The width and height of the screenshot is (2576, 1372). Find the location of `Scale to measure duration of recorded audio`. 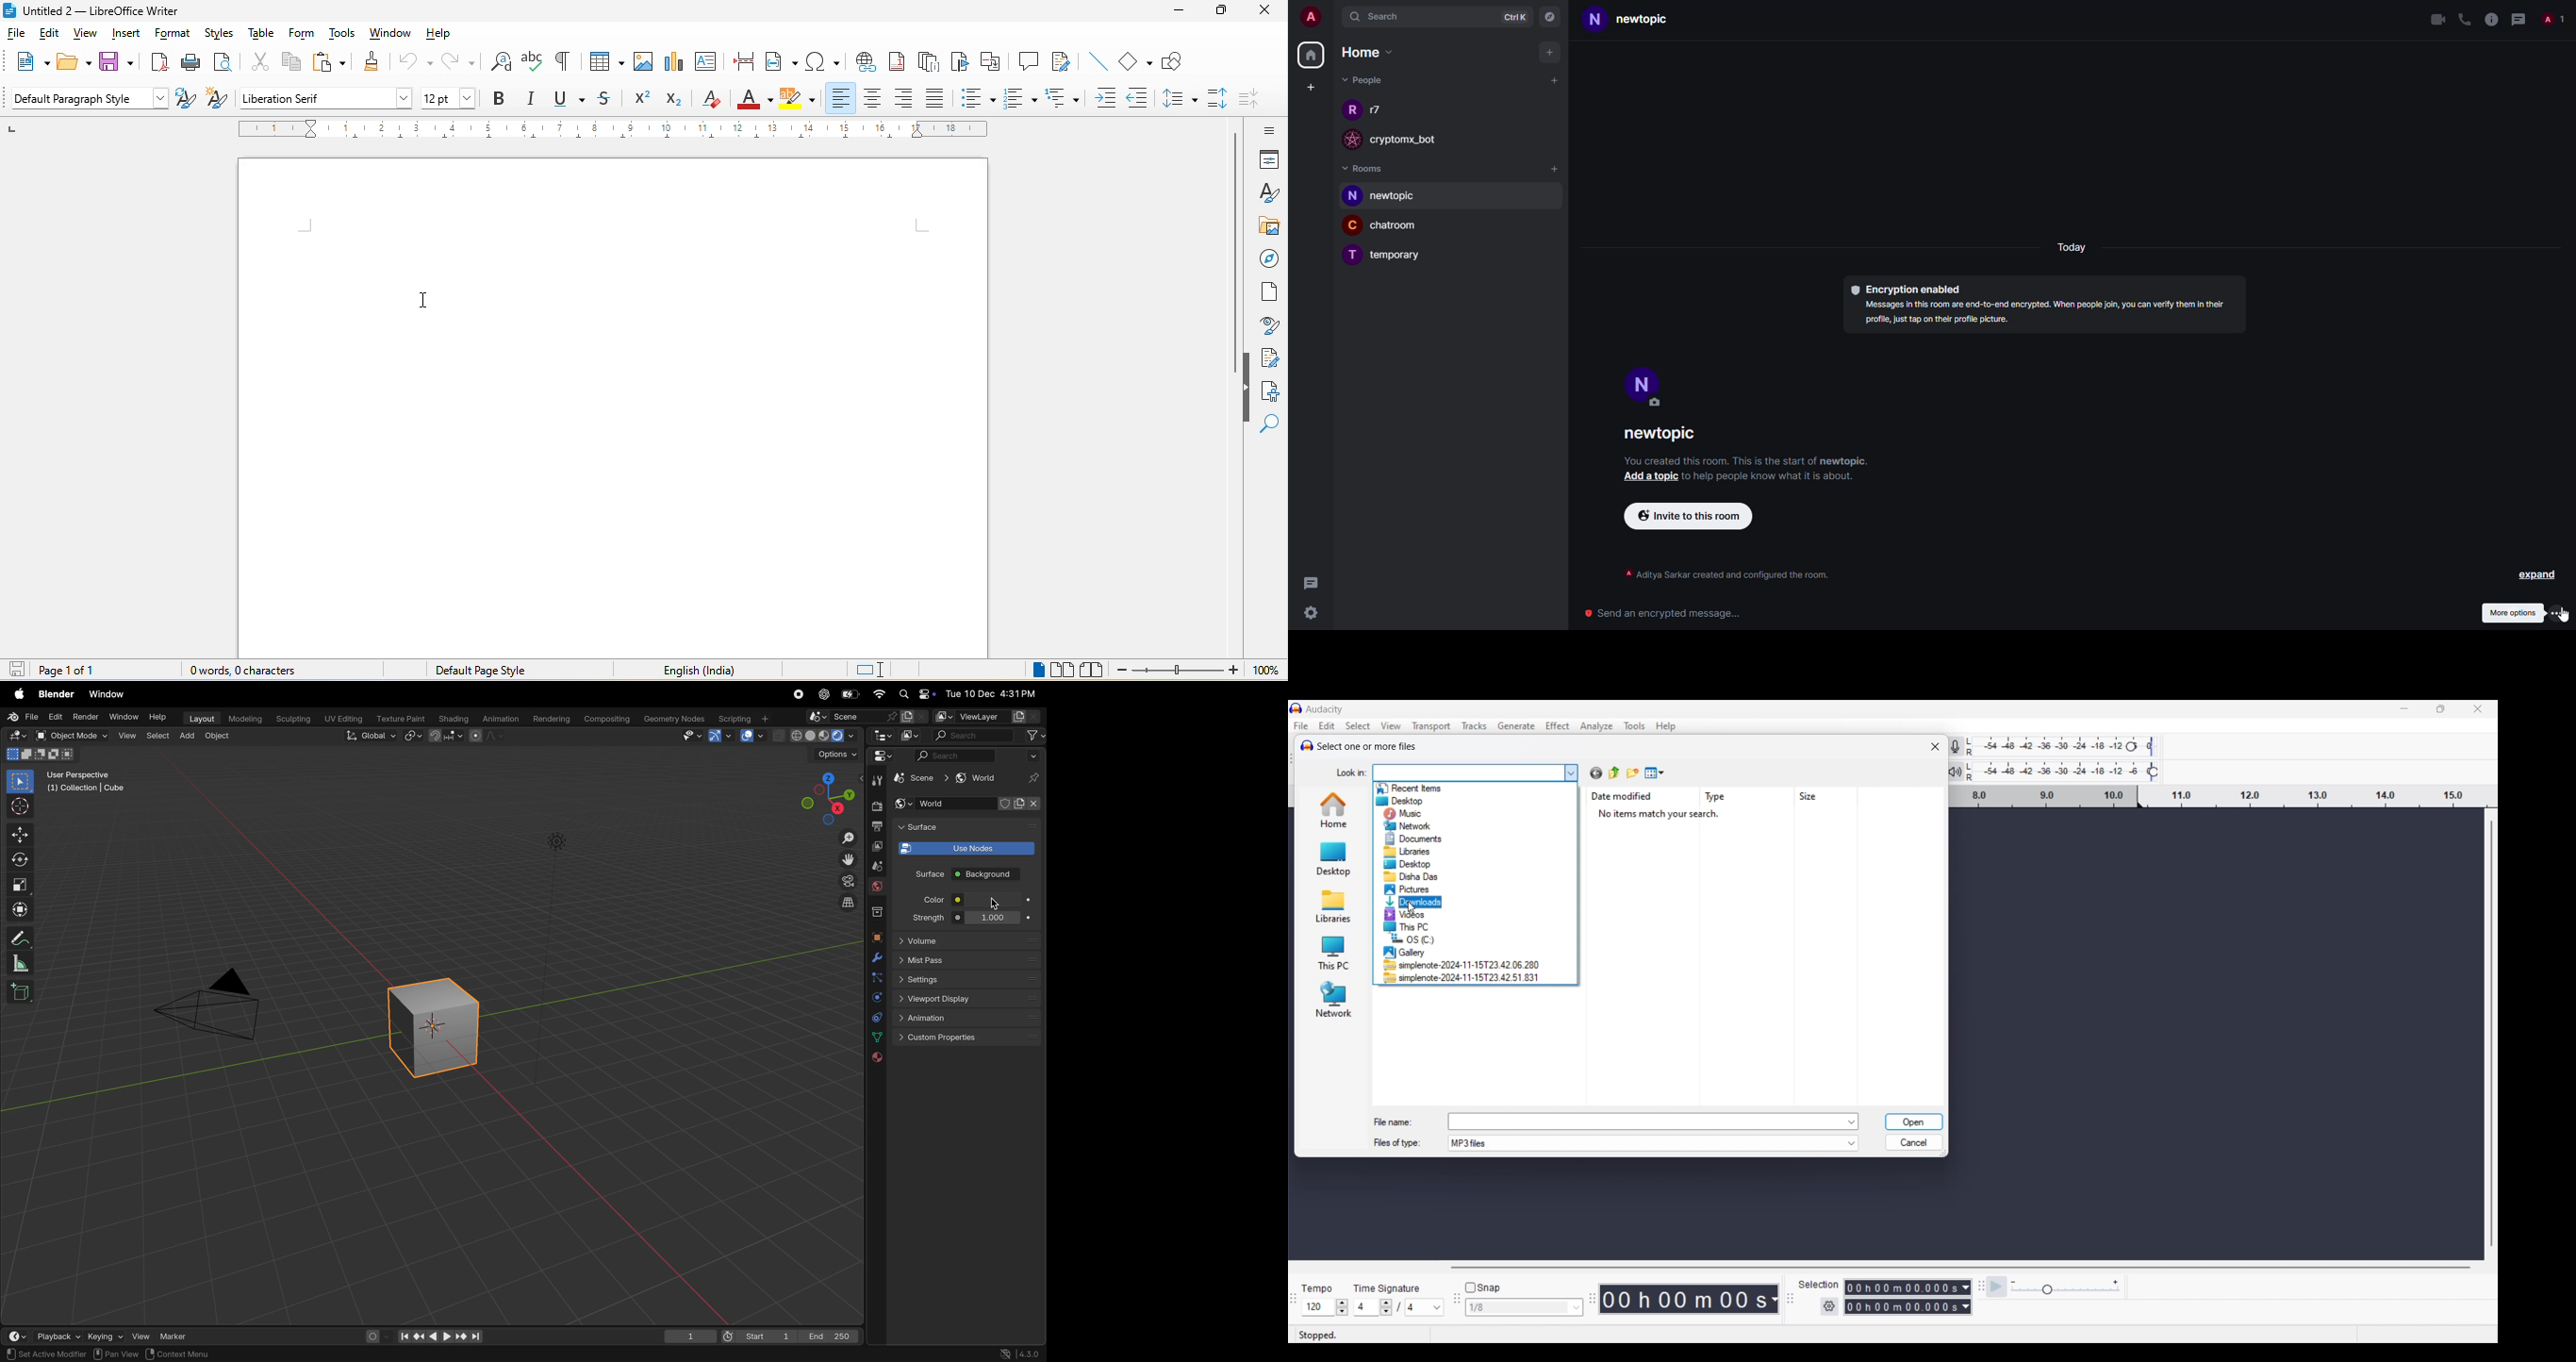

Scale to measure duration of recorded audio is located at coordinates (2227, 798).